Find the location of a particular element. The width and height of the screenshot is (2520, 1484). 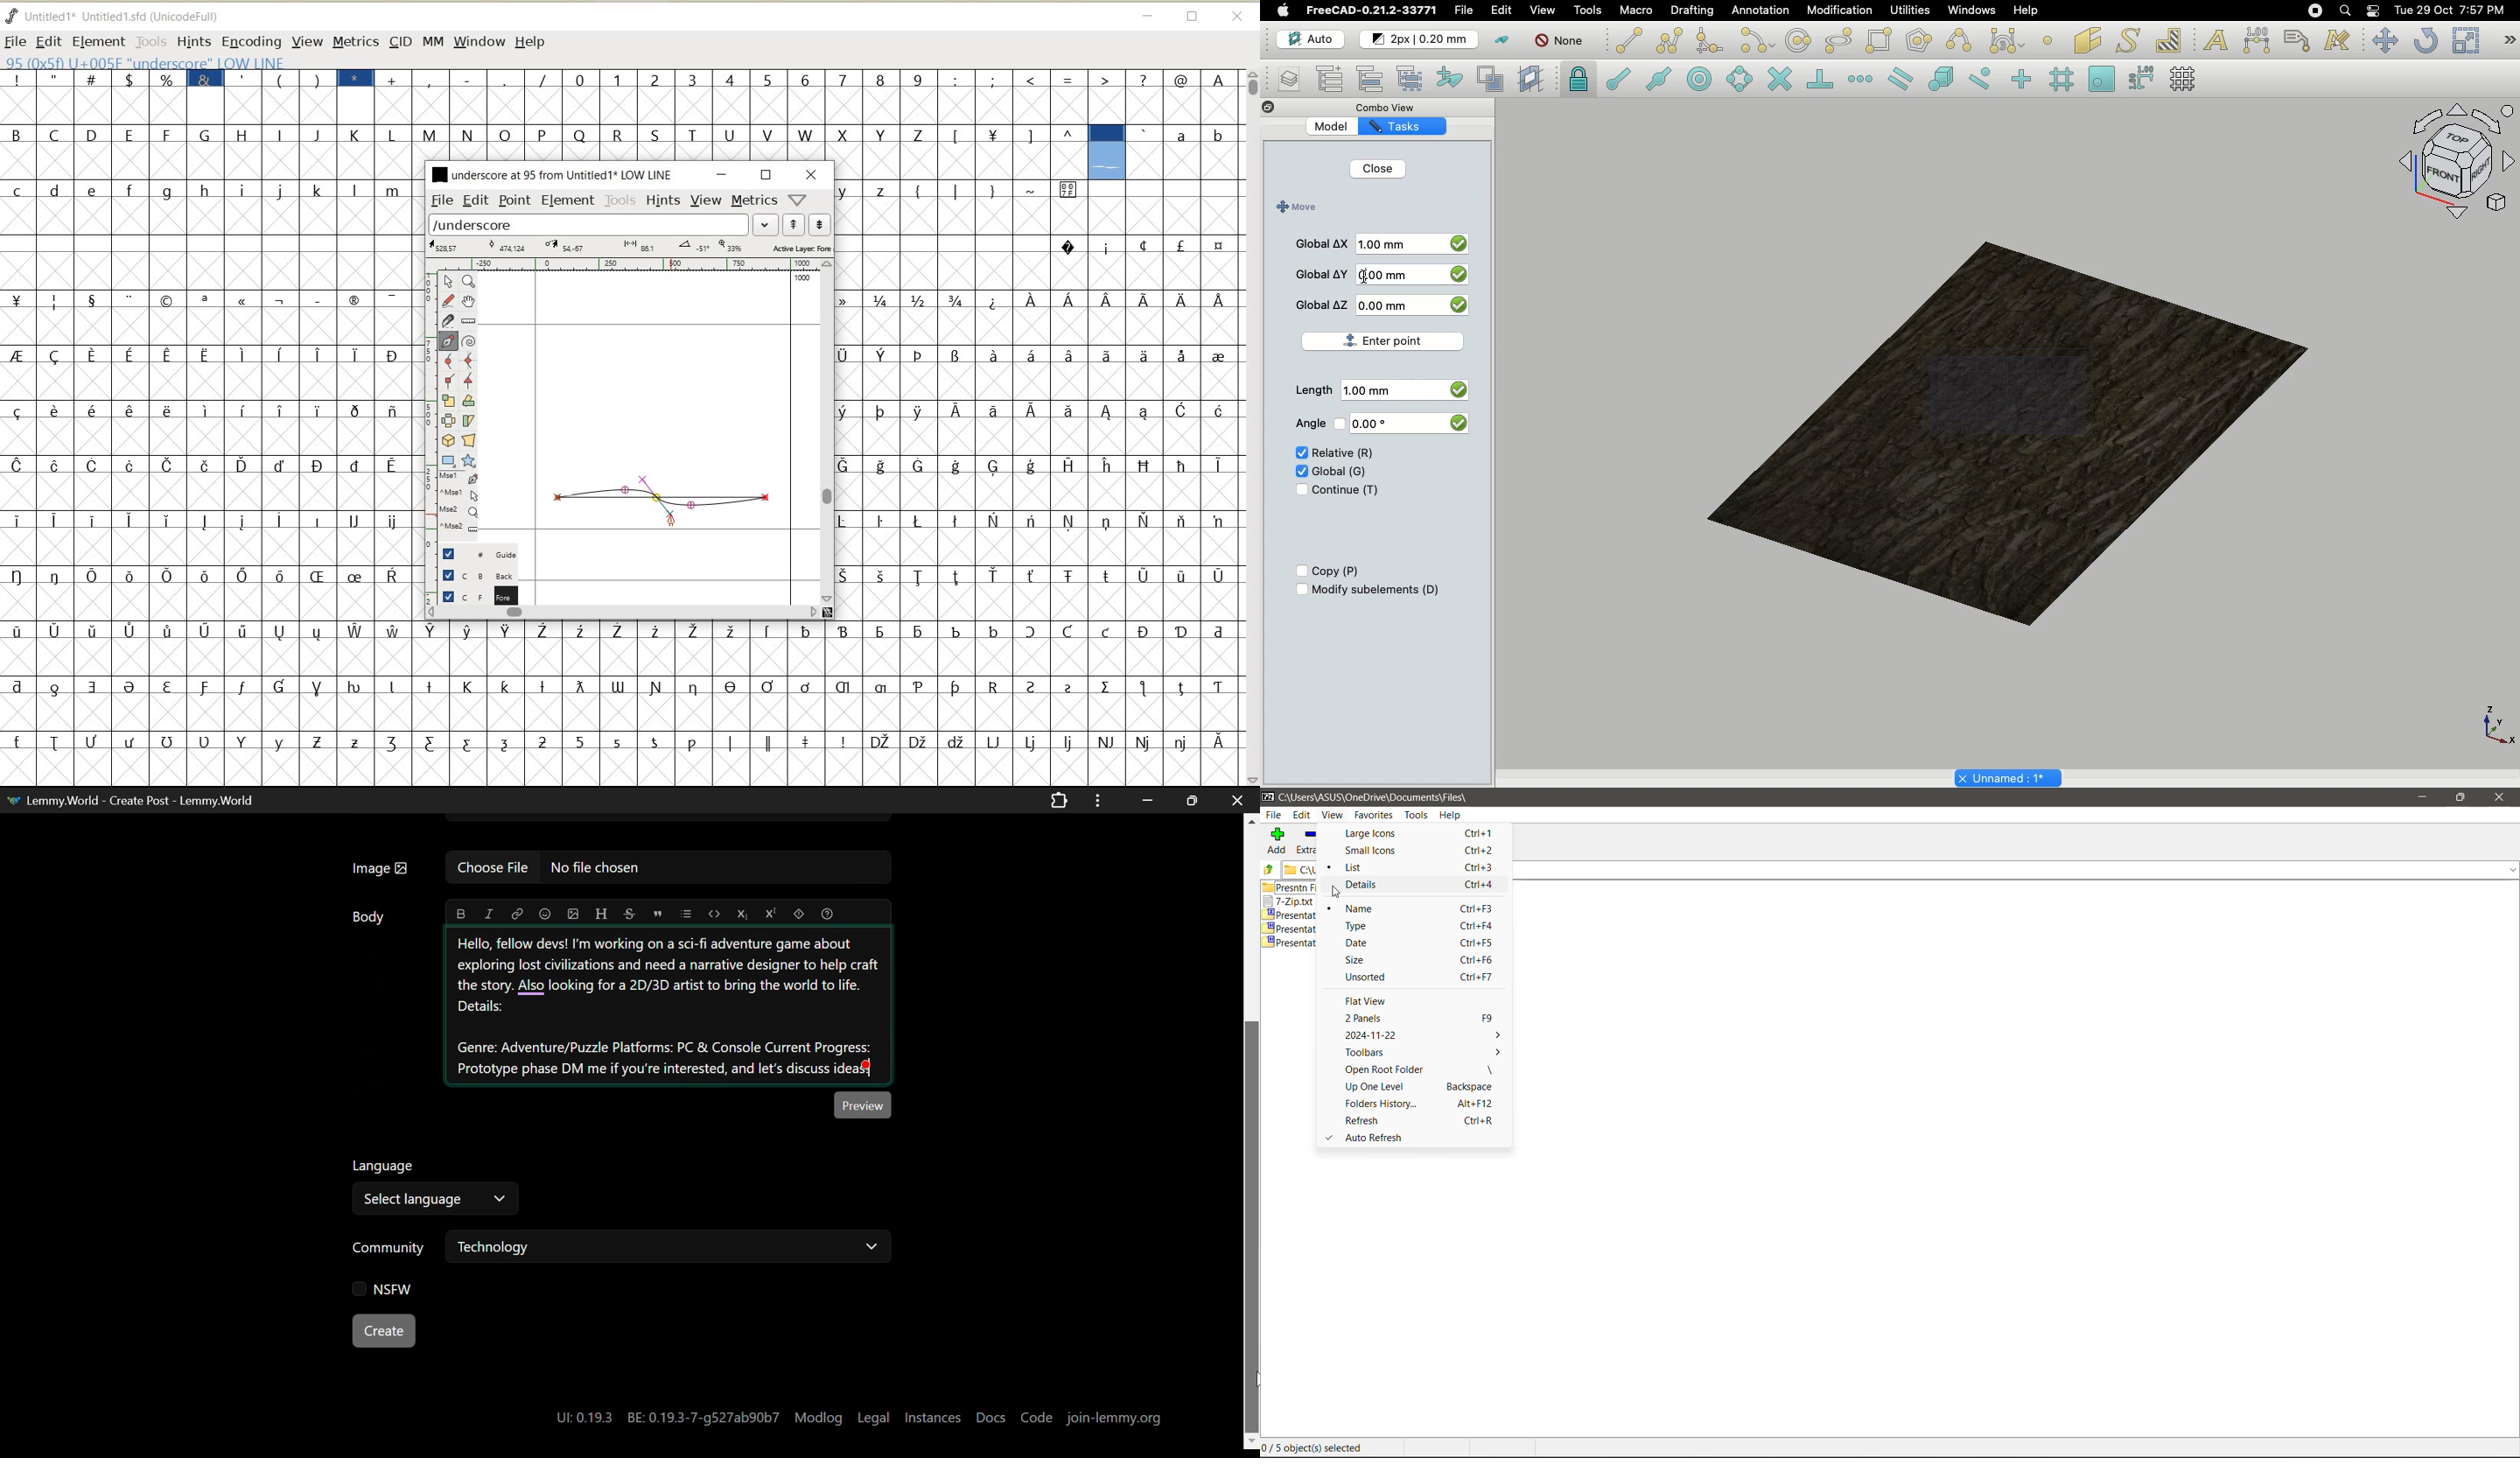

Windows is located at coordinates (1976, 12).